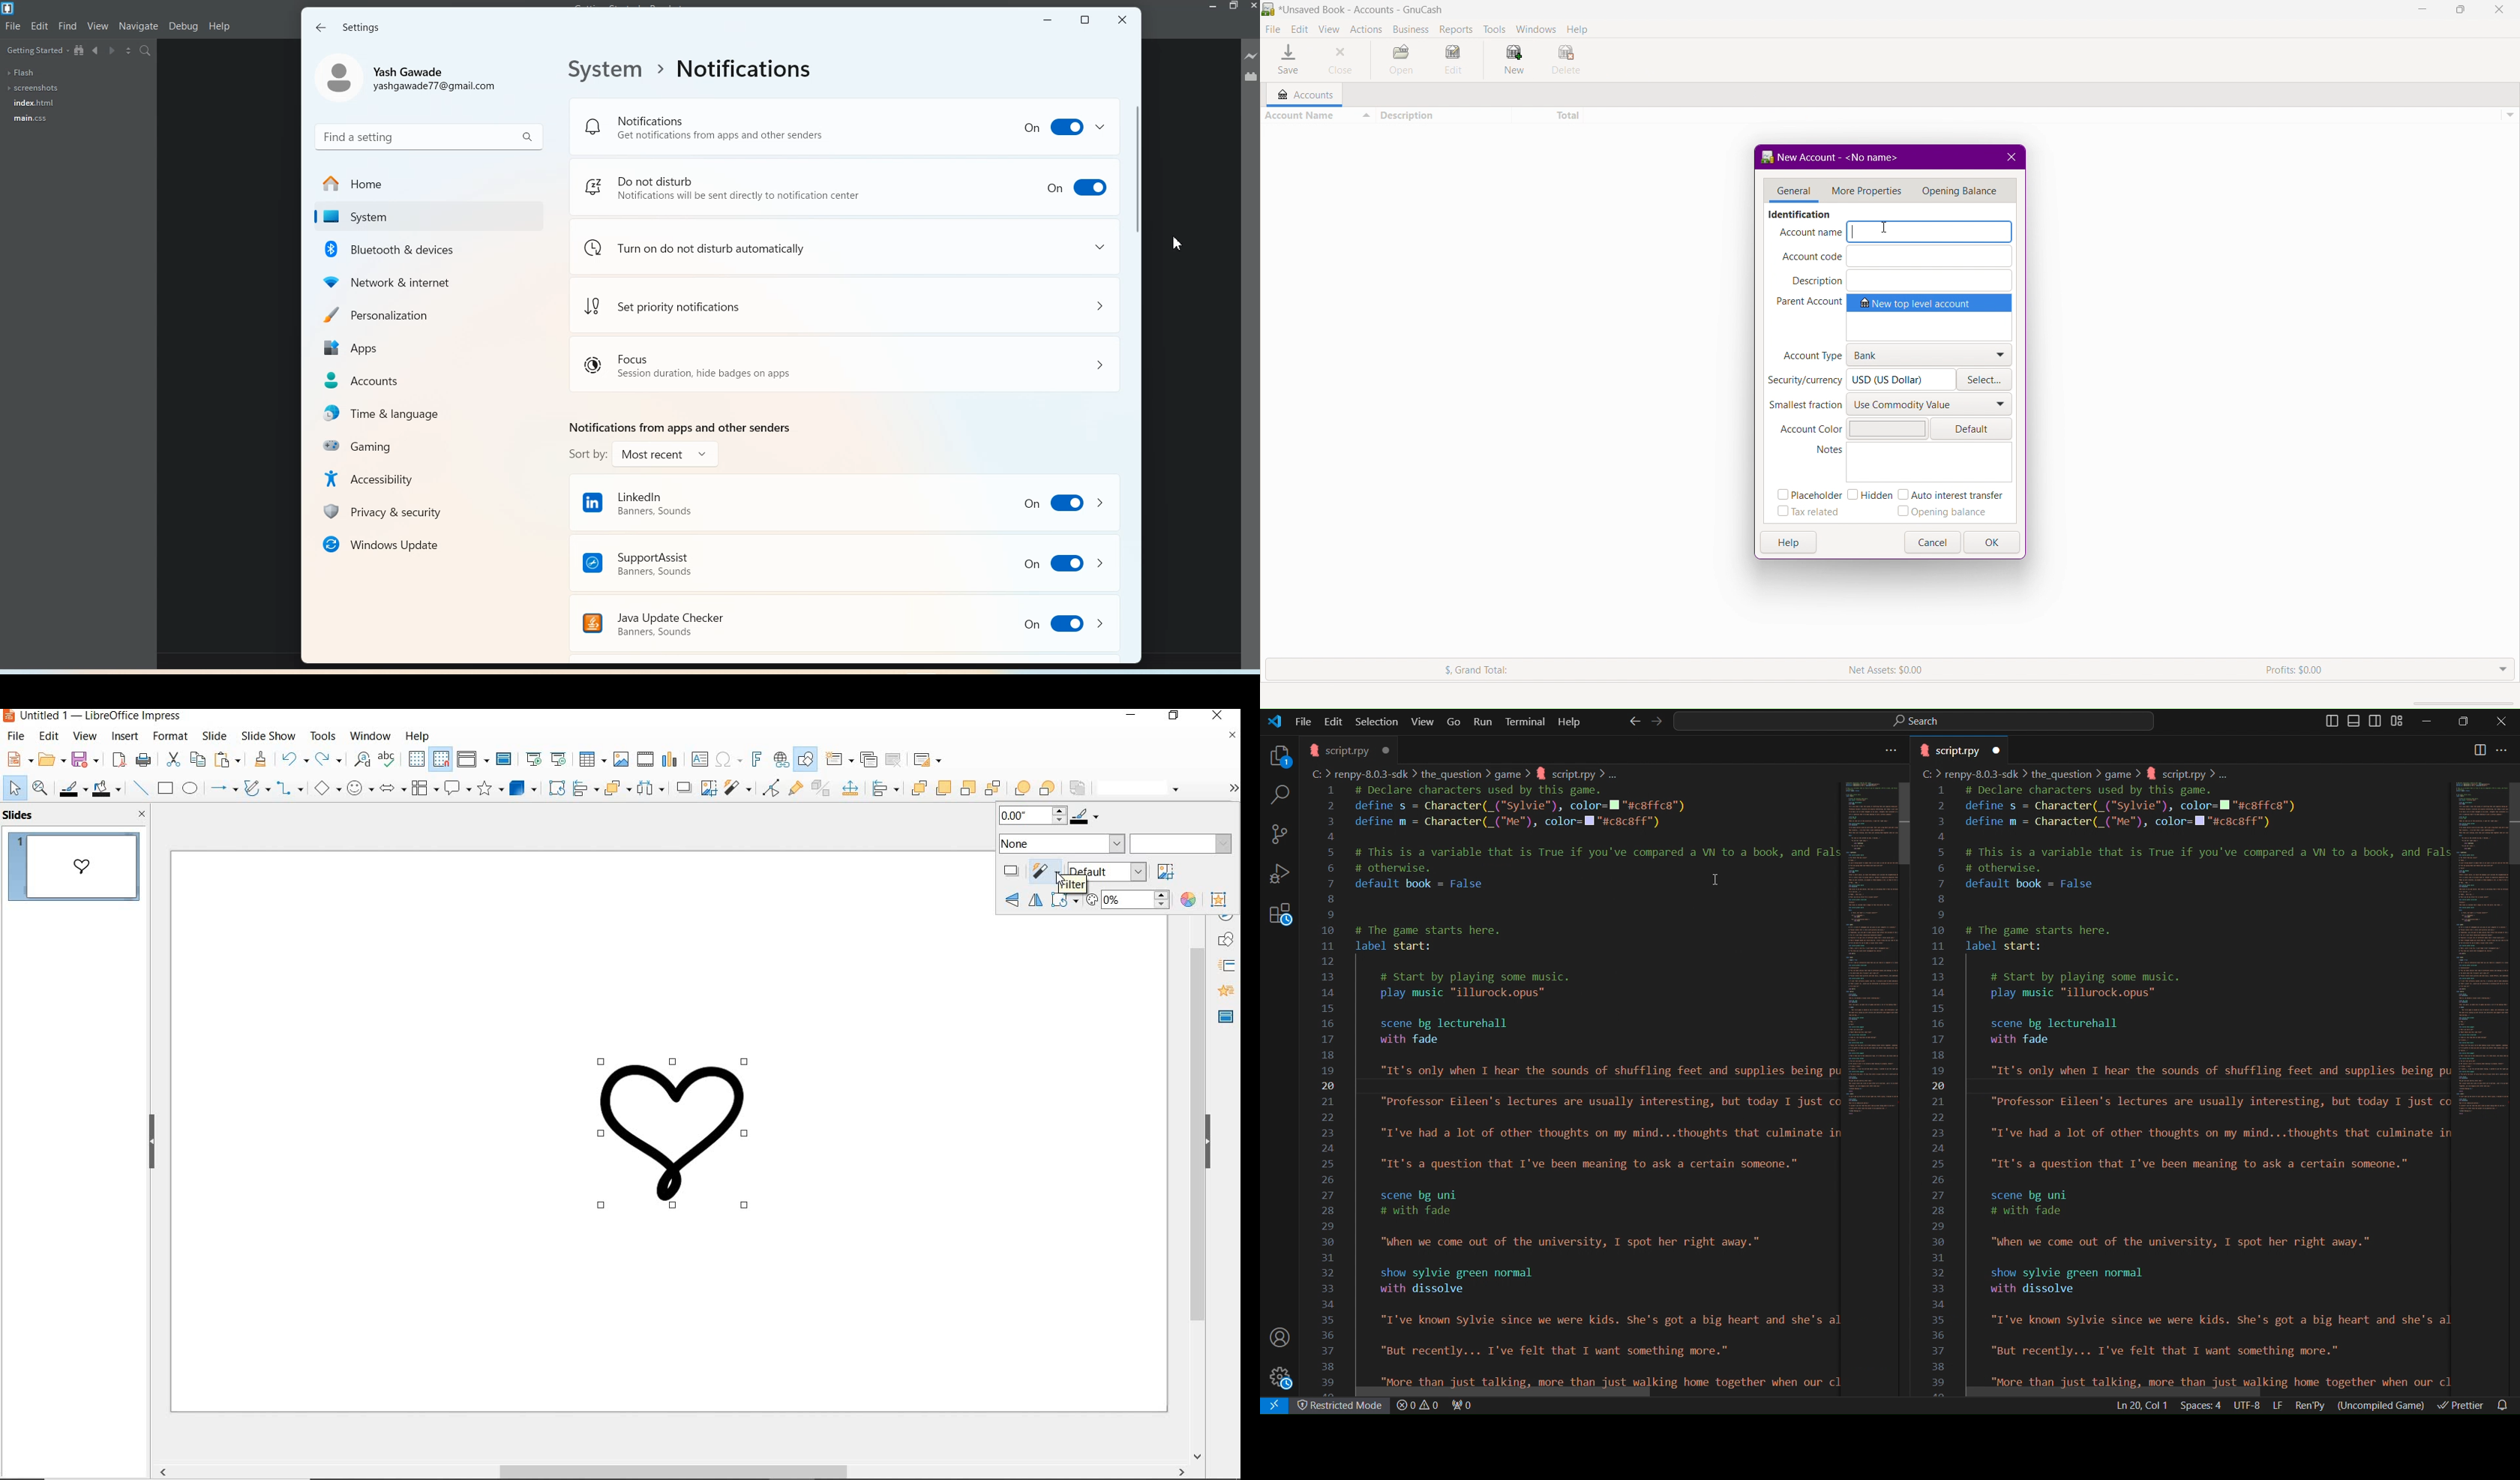  What do you see at coordinates (1569, 721) in the screenshot?
I see `Help` at bounding box center [1569, 721].